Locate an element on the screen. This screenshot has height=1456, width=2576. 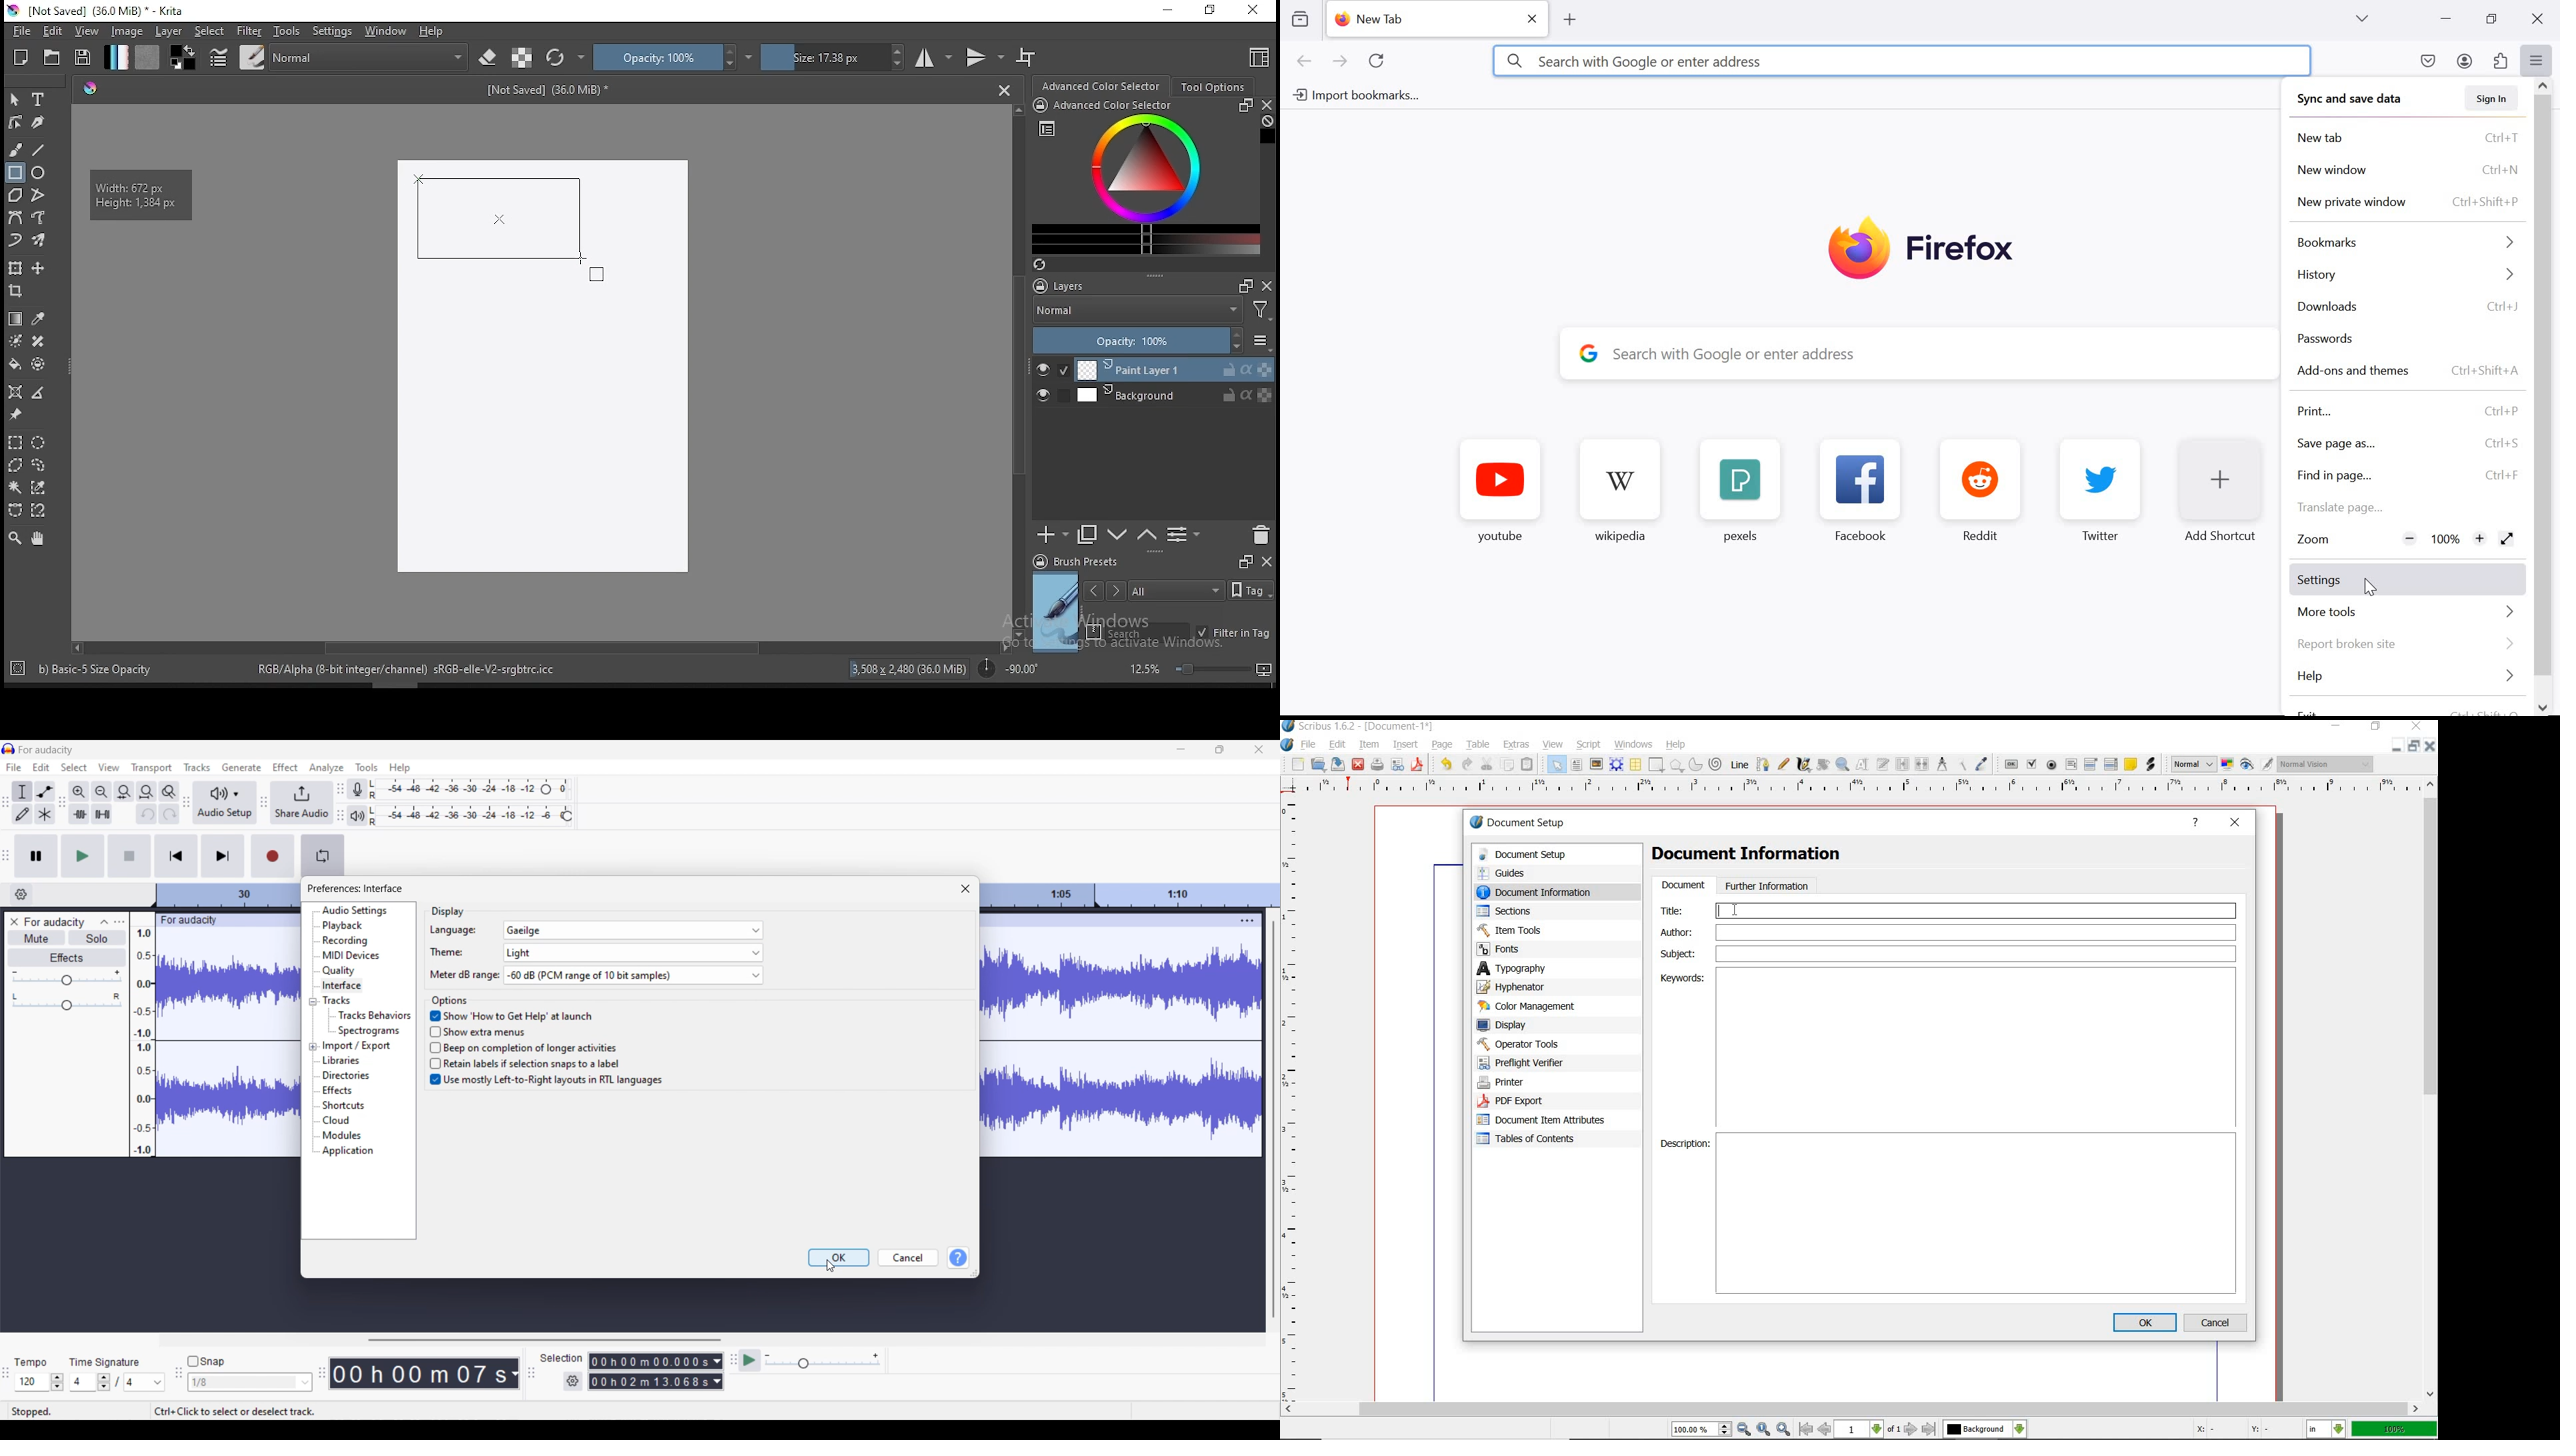
calligraphic line is located at coordinates (1804, 766).